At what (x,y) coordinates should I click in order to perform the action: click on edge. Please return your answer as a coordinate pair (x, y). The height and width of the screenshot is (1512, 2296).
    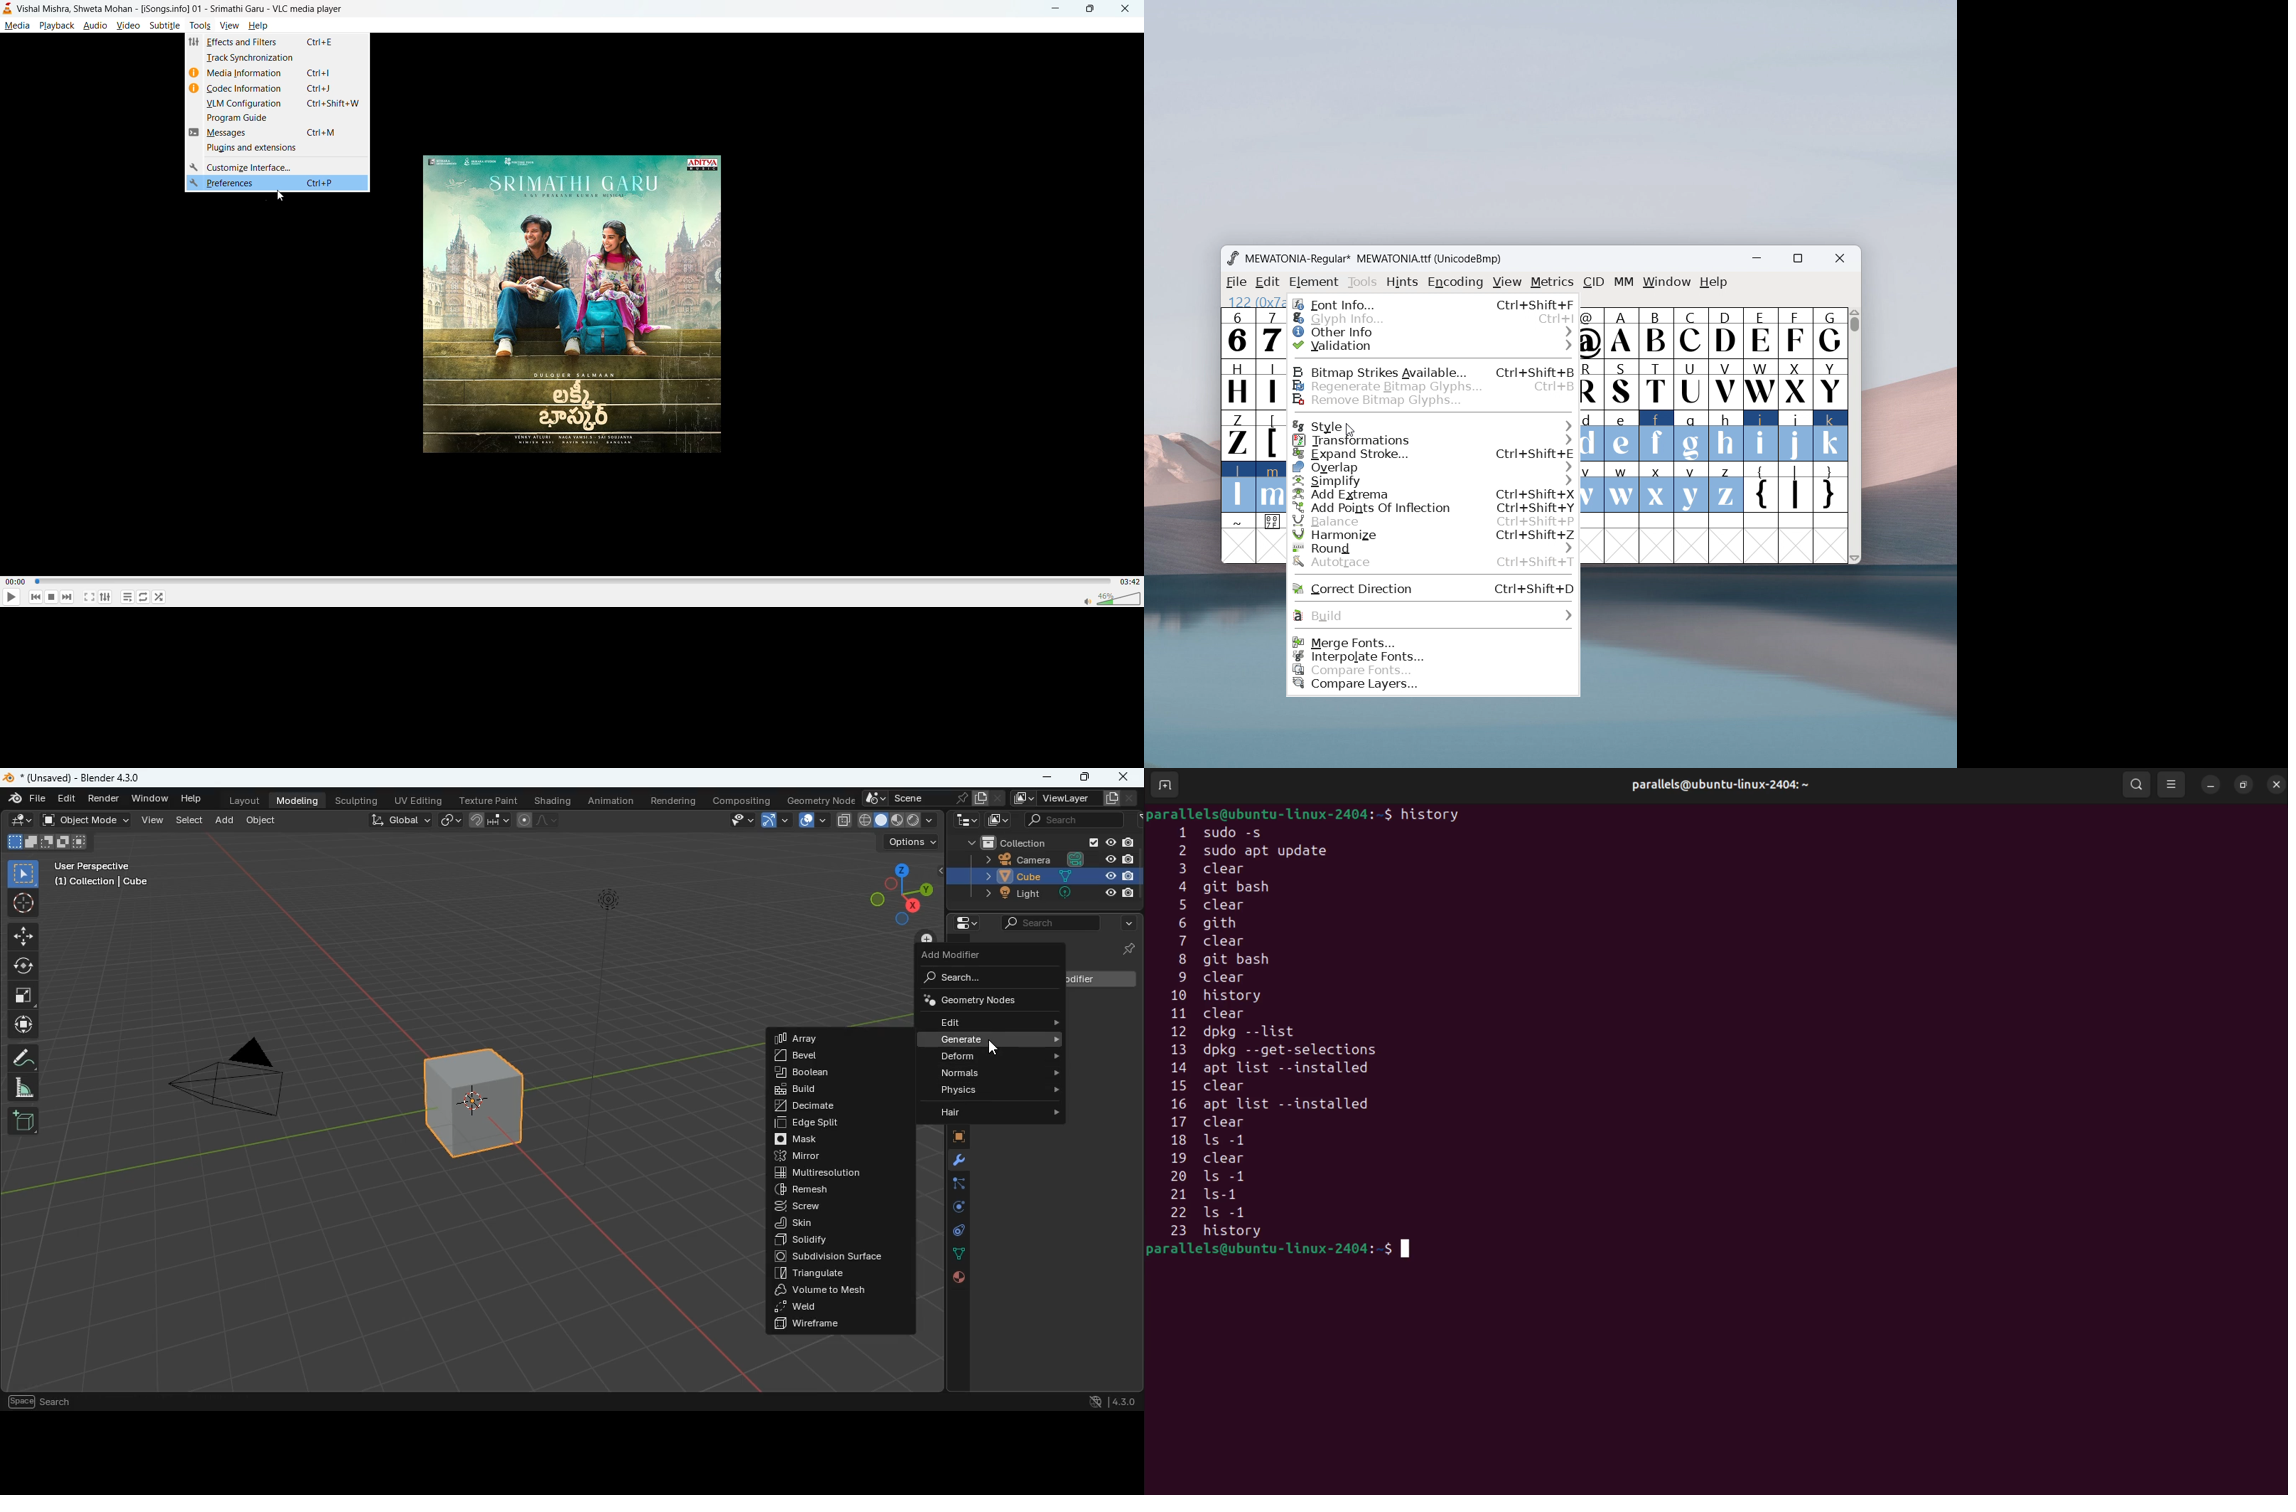
    Looking at the image, I should click on (952, 1186).